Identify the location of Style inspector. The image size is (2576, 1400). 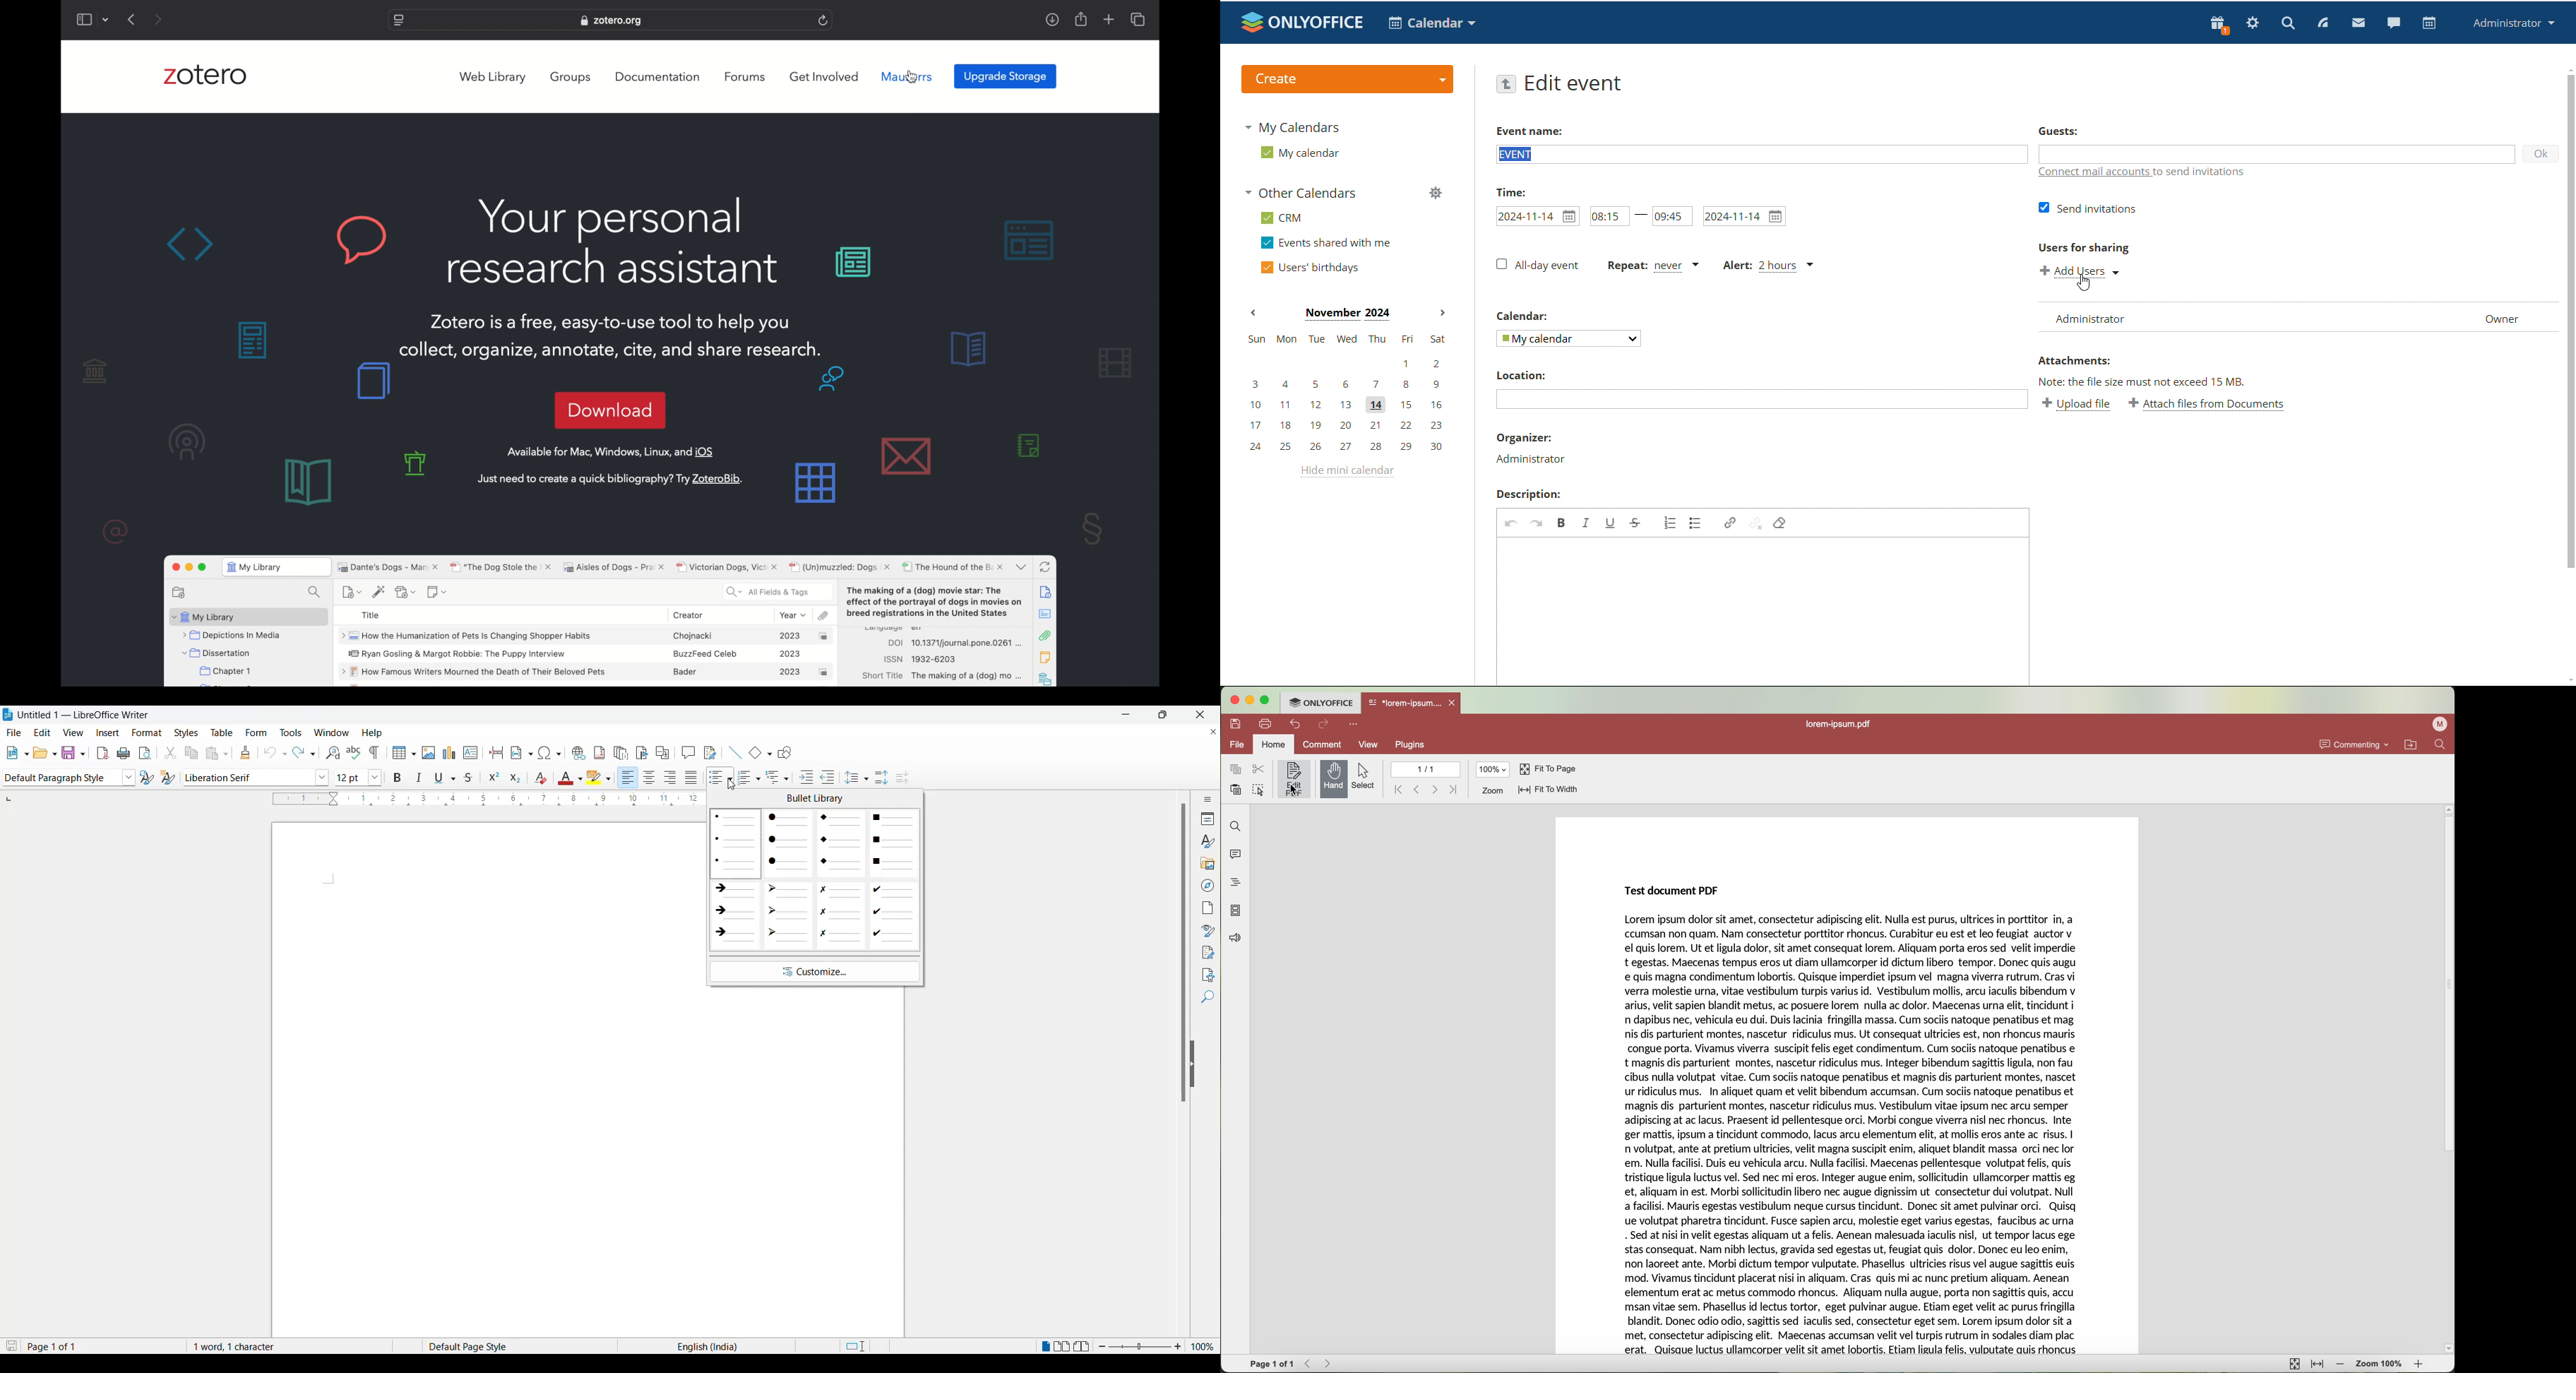
(1205, 928).